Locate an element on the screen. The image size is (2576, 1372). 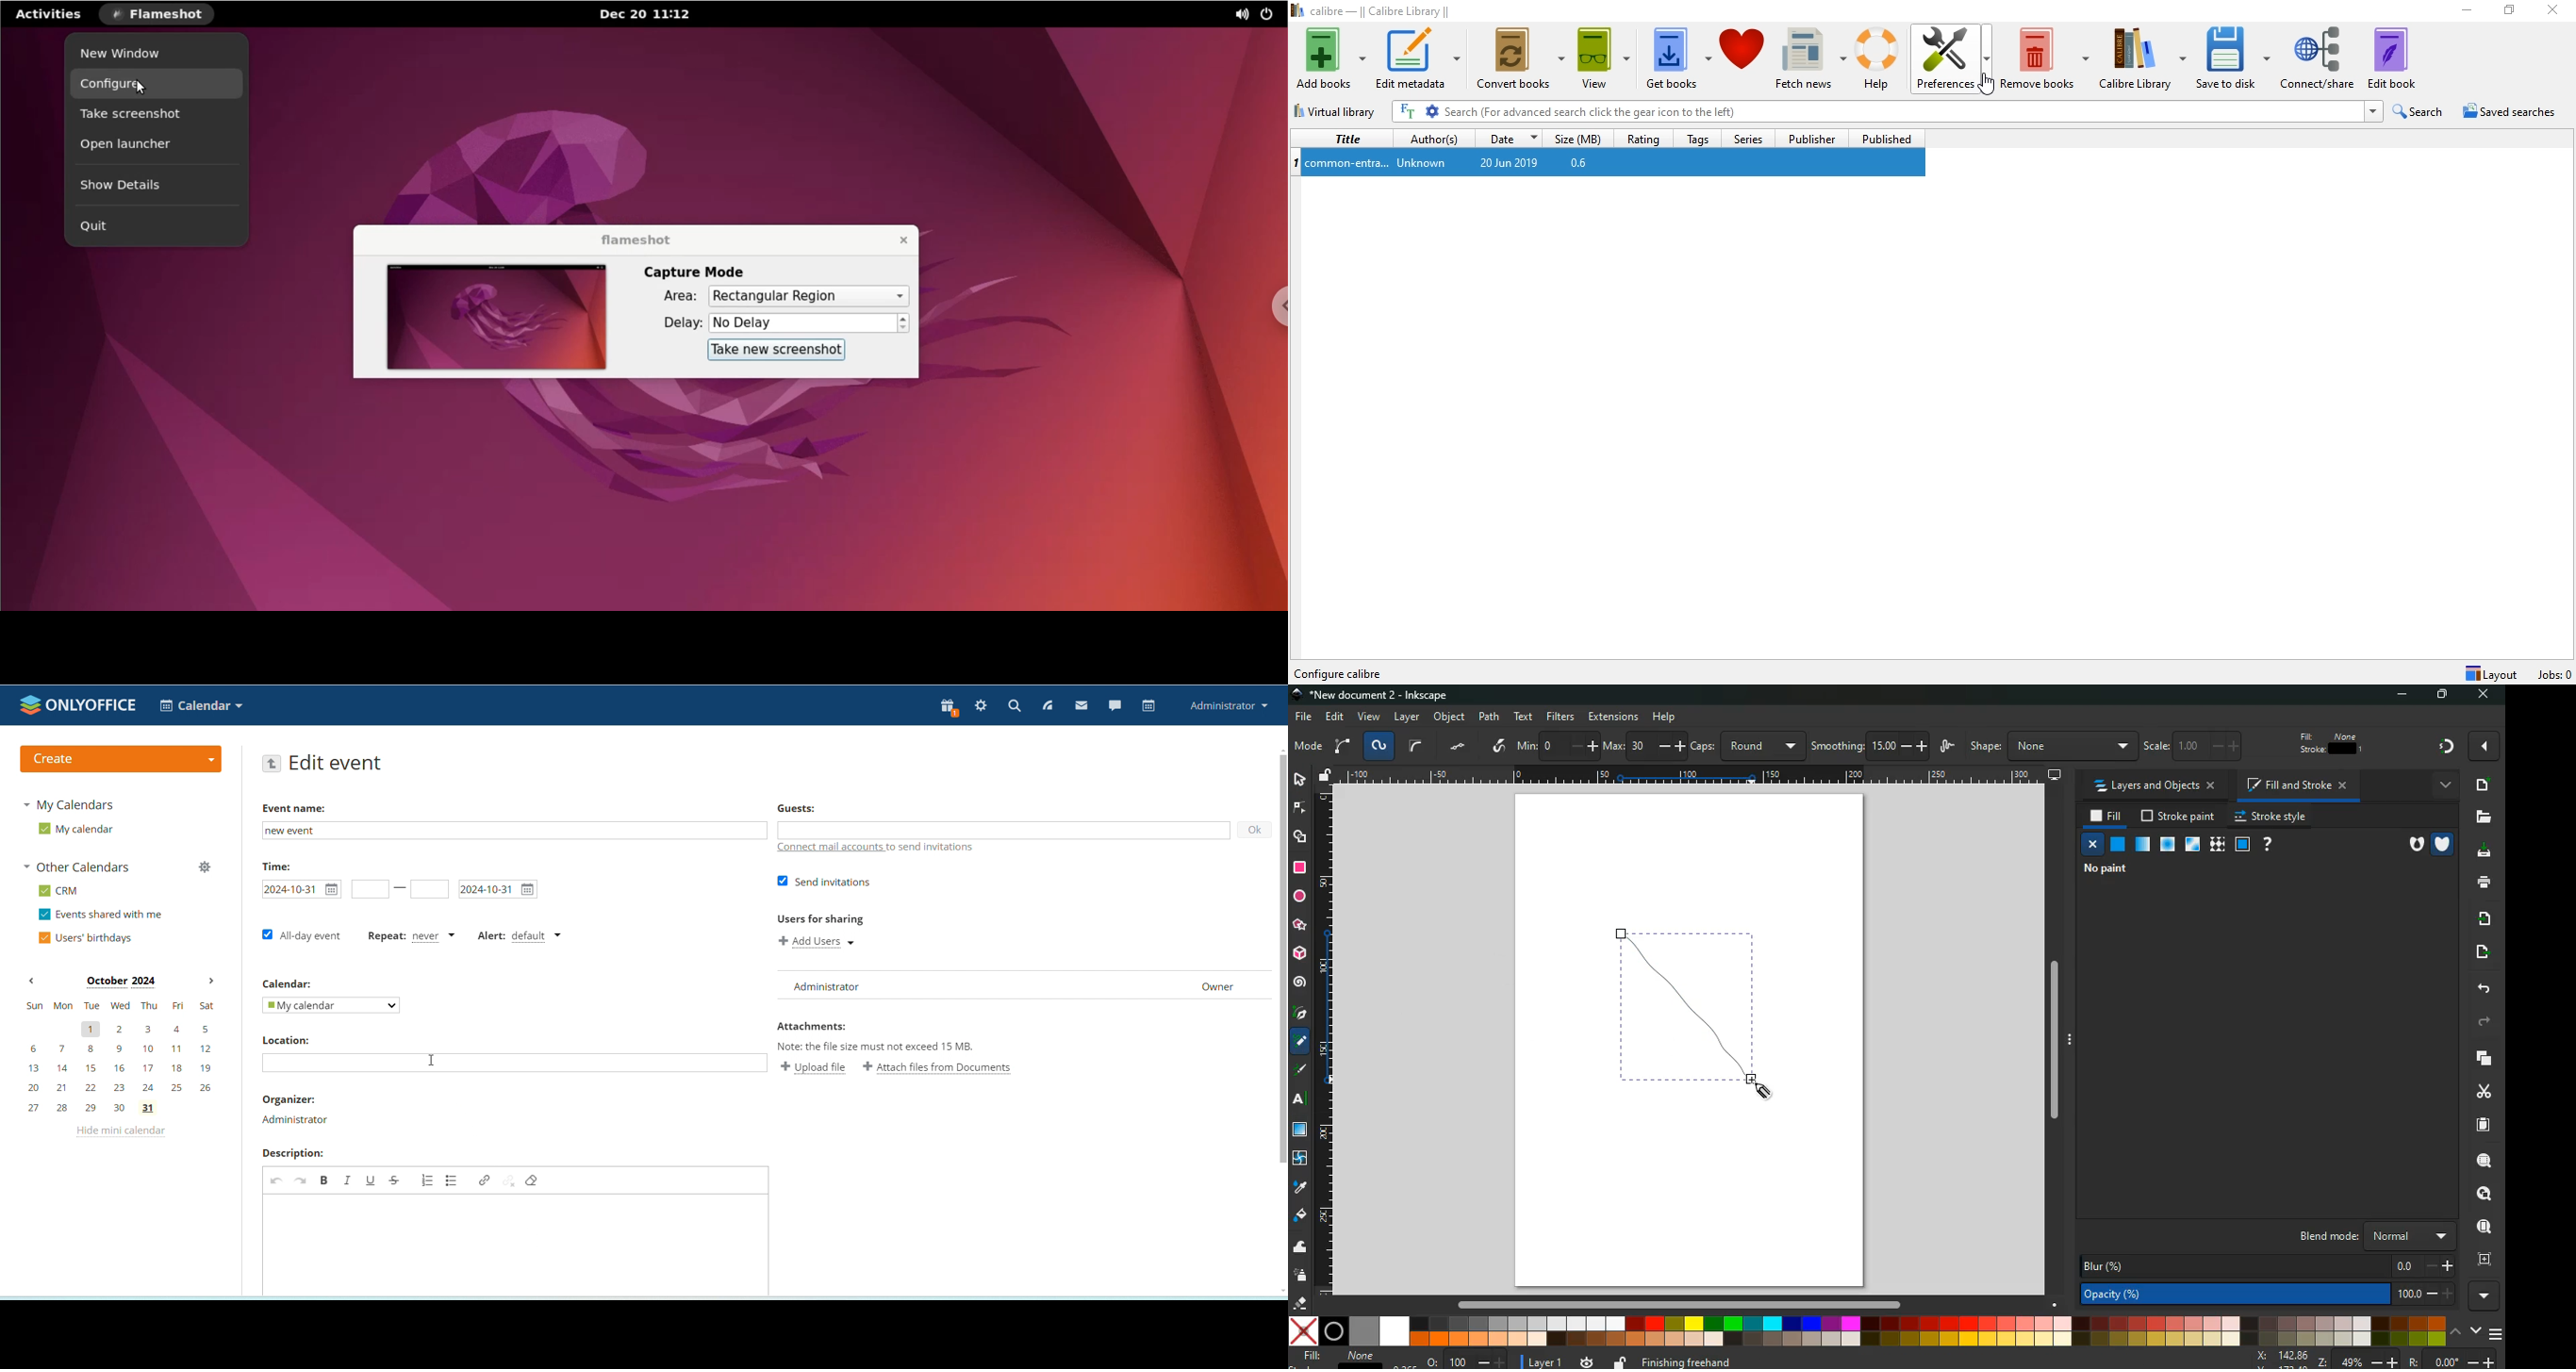
opacity is located at coordinates (2142, 843).